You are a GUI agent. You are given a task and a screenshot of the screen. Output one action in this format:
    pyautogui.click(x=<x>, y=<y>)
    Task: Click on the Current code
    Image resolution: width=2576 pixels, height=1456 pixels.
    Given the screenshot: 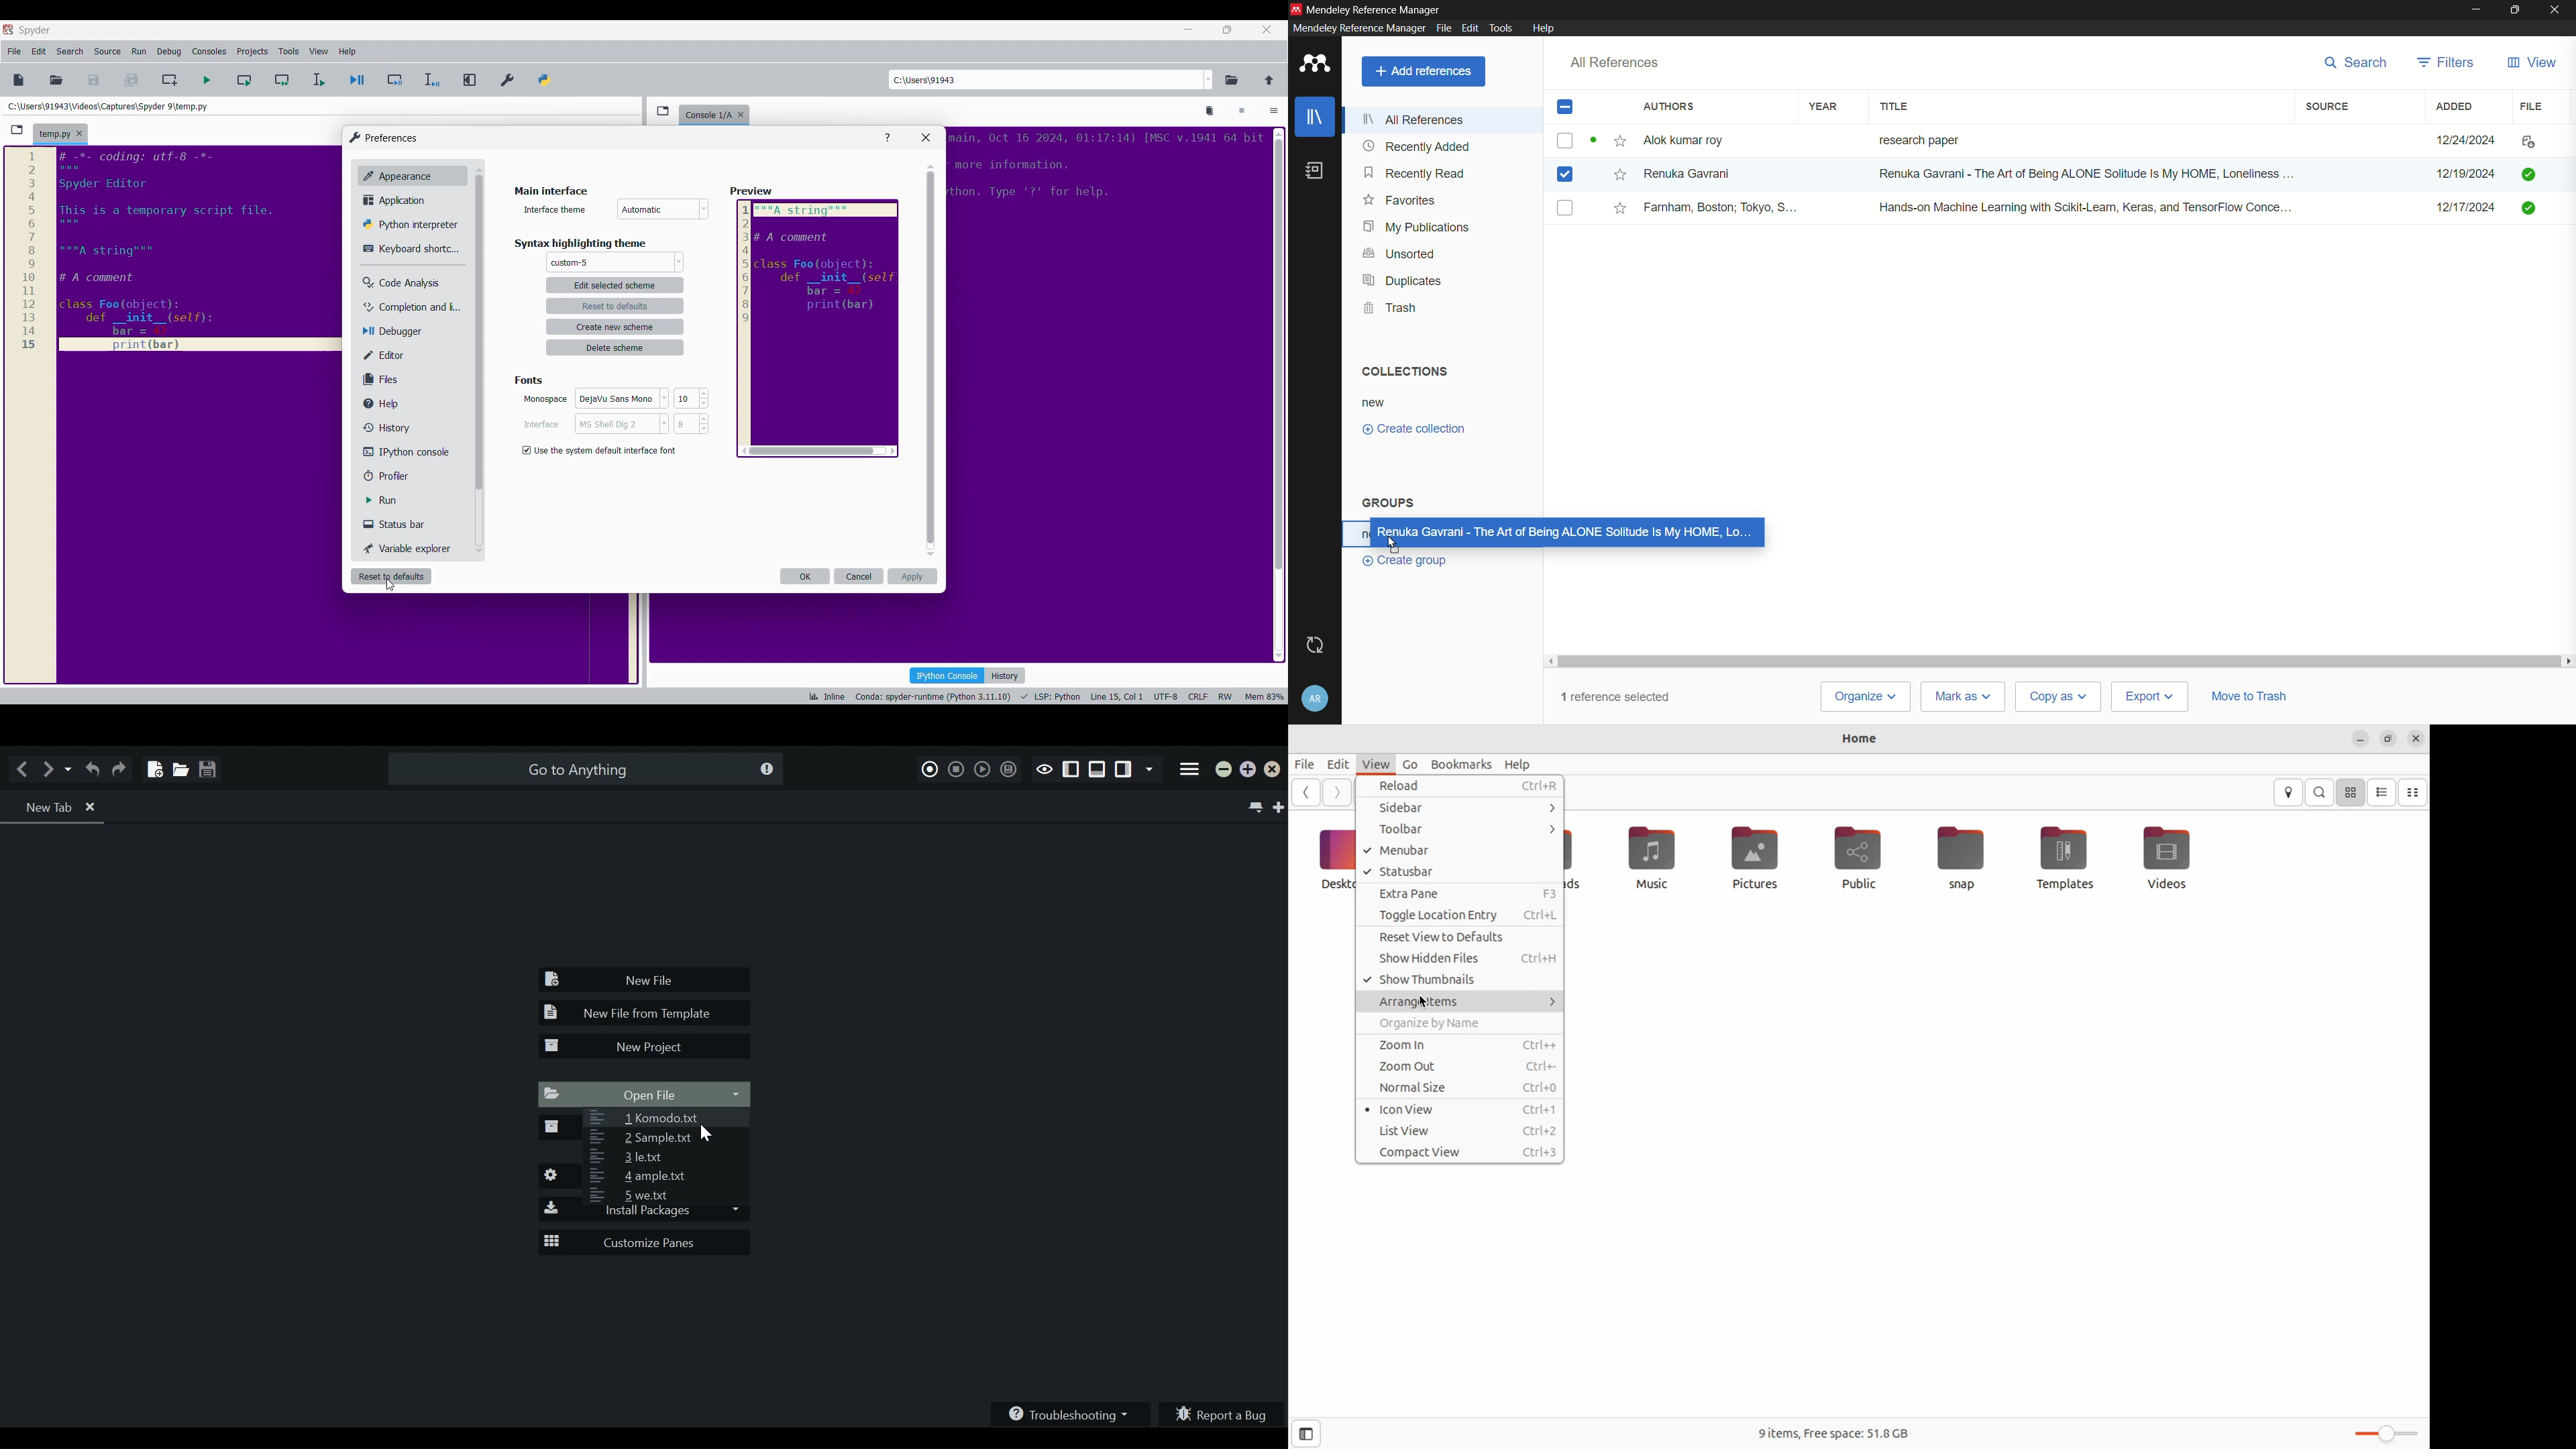 What is the action you would take?
    pyautogui.click(x=173, y=252)
    